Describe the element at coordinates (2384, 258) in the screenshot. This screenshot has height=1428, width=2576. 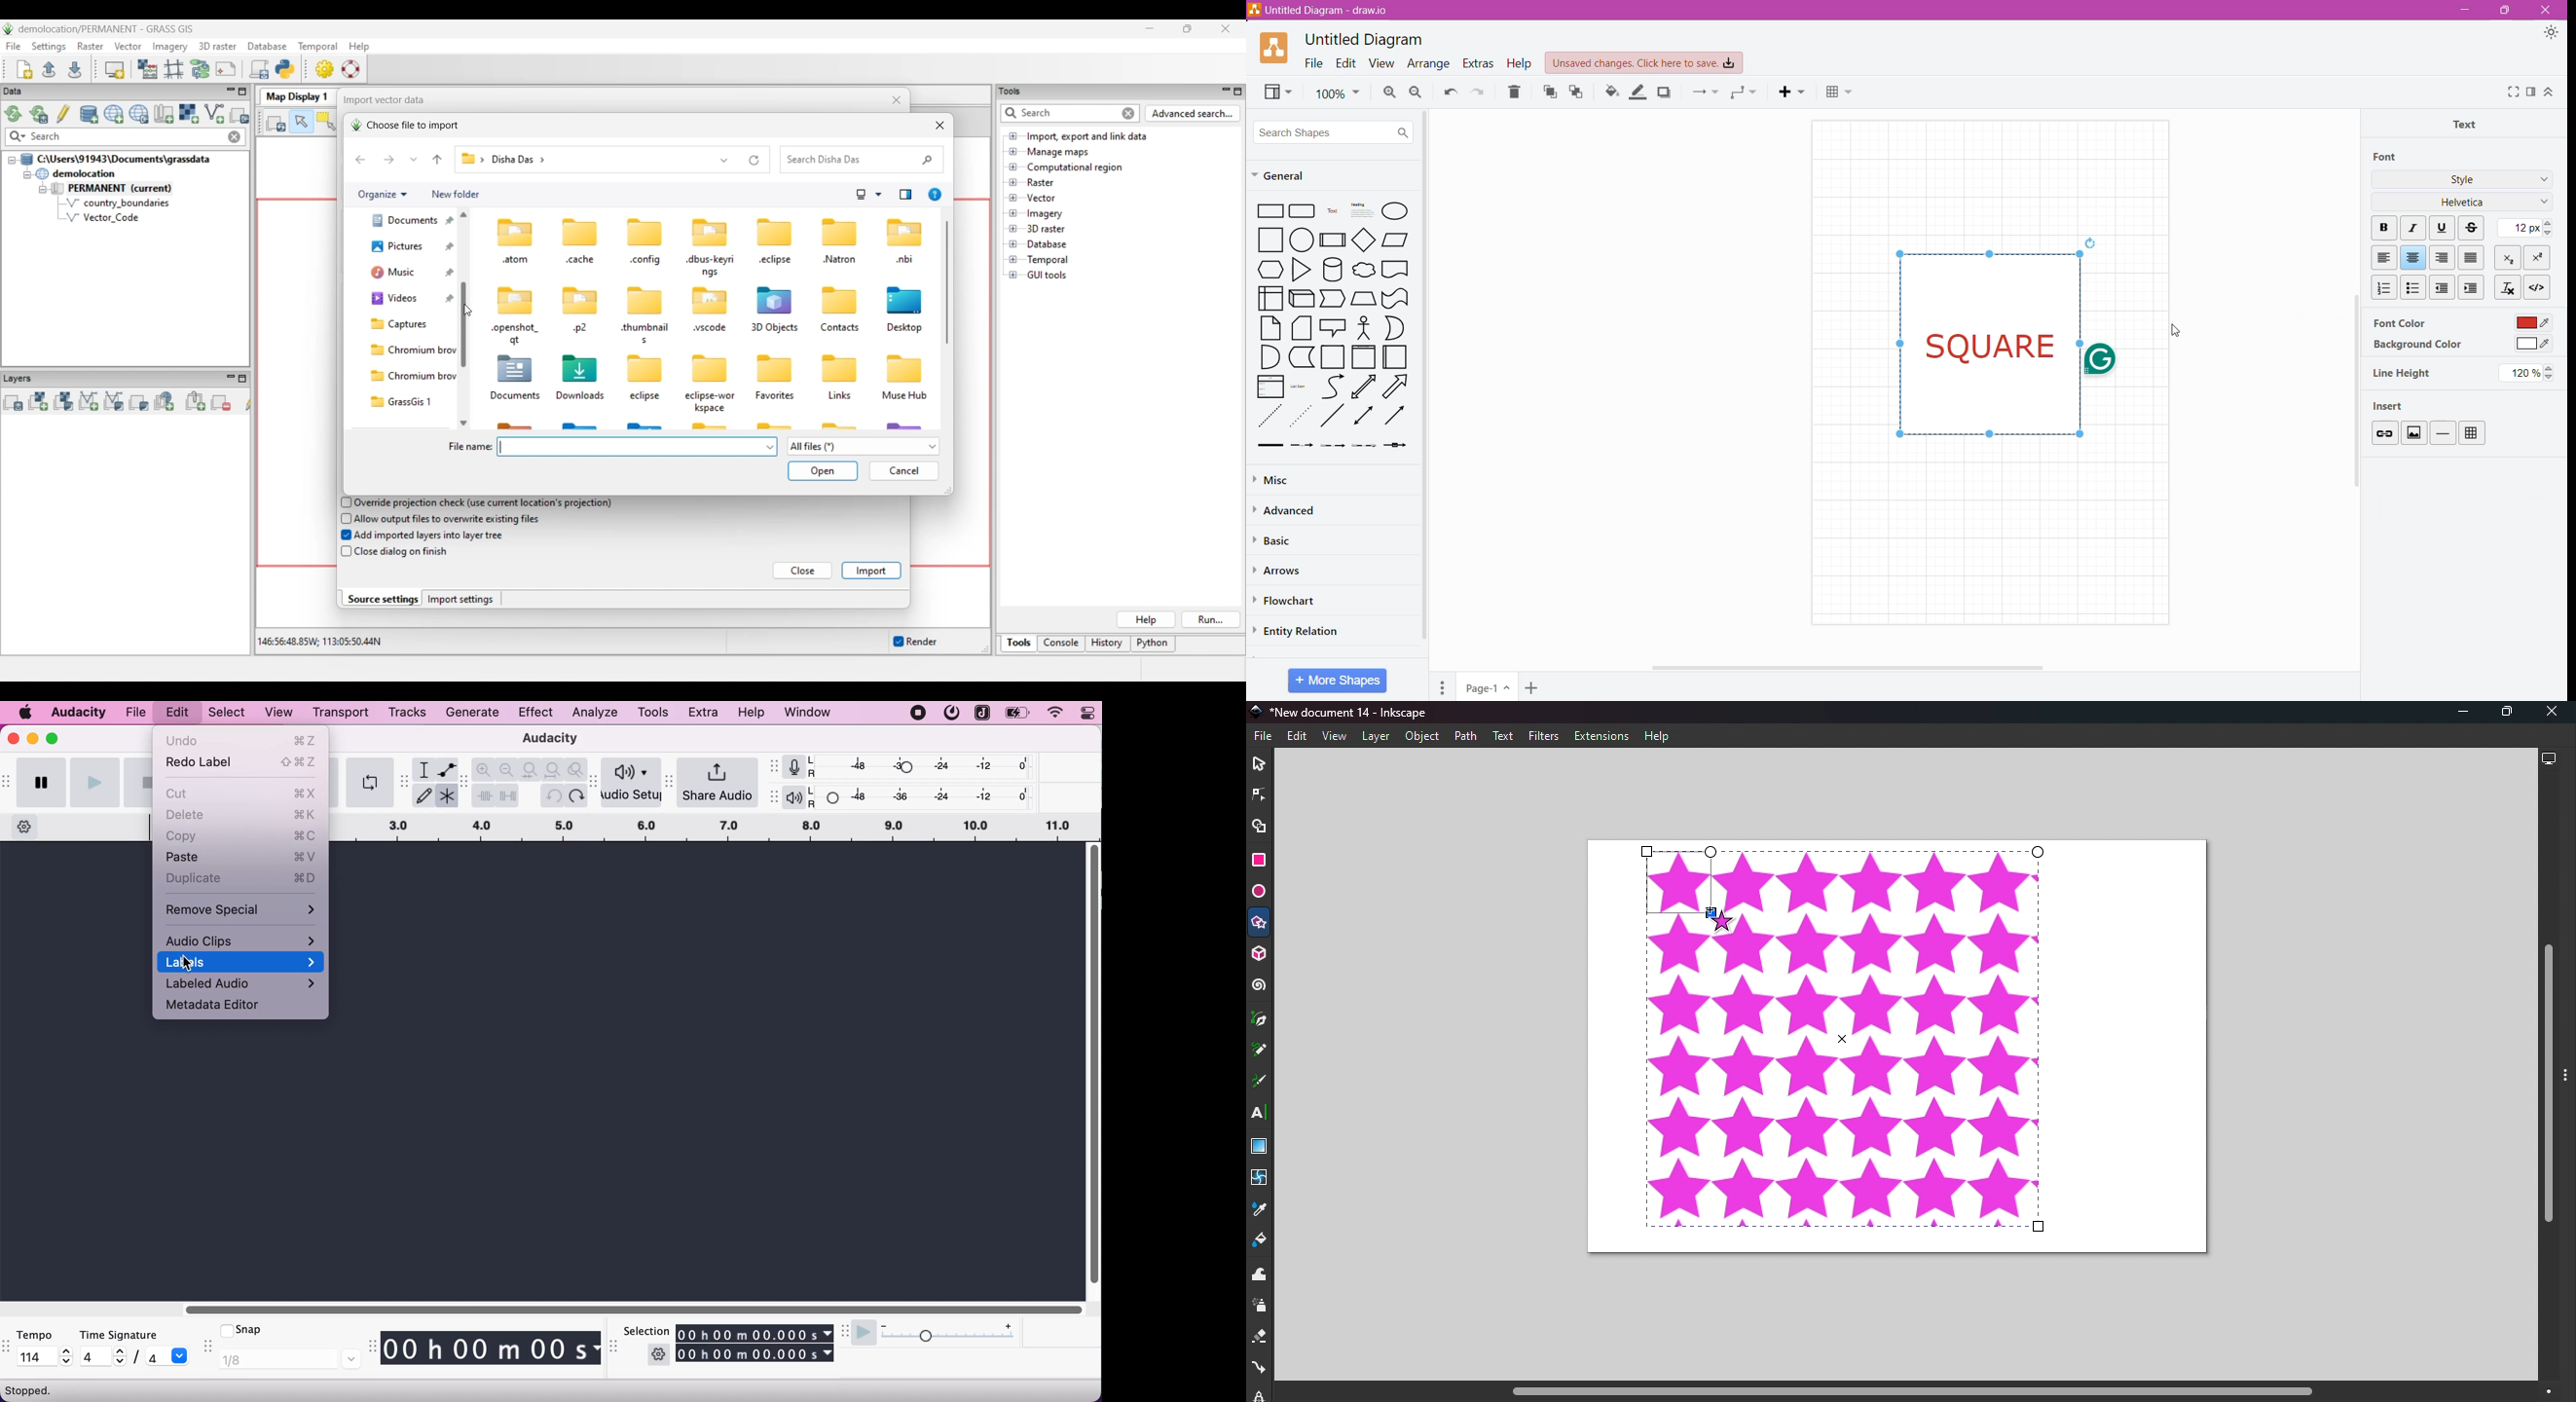
I see `Left` at that location.